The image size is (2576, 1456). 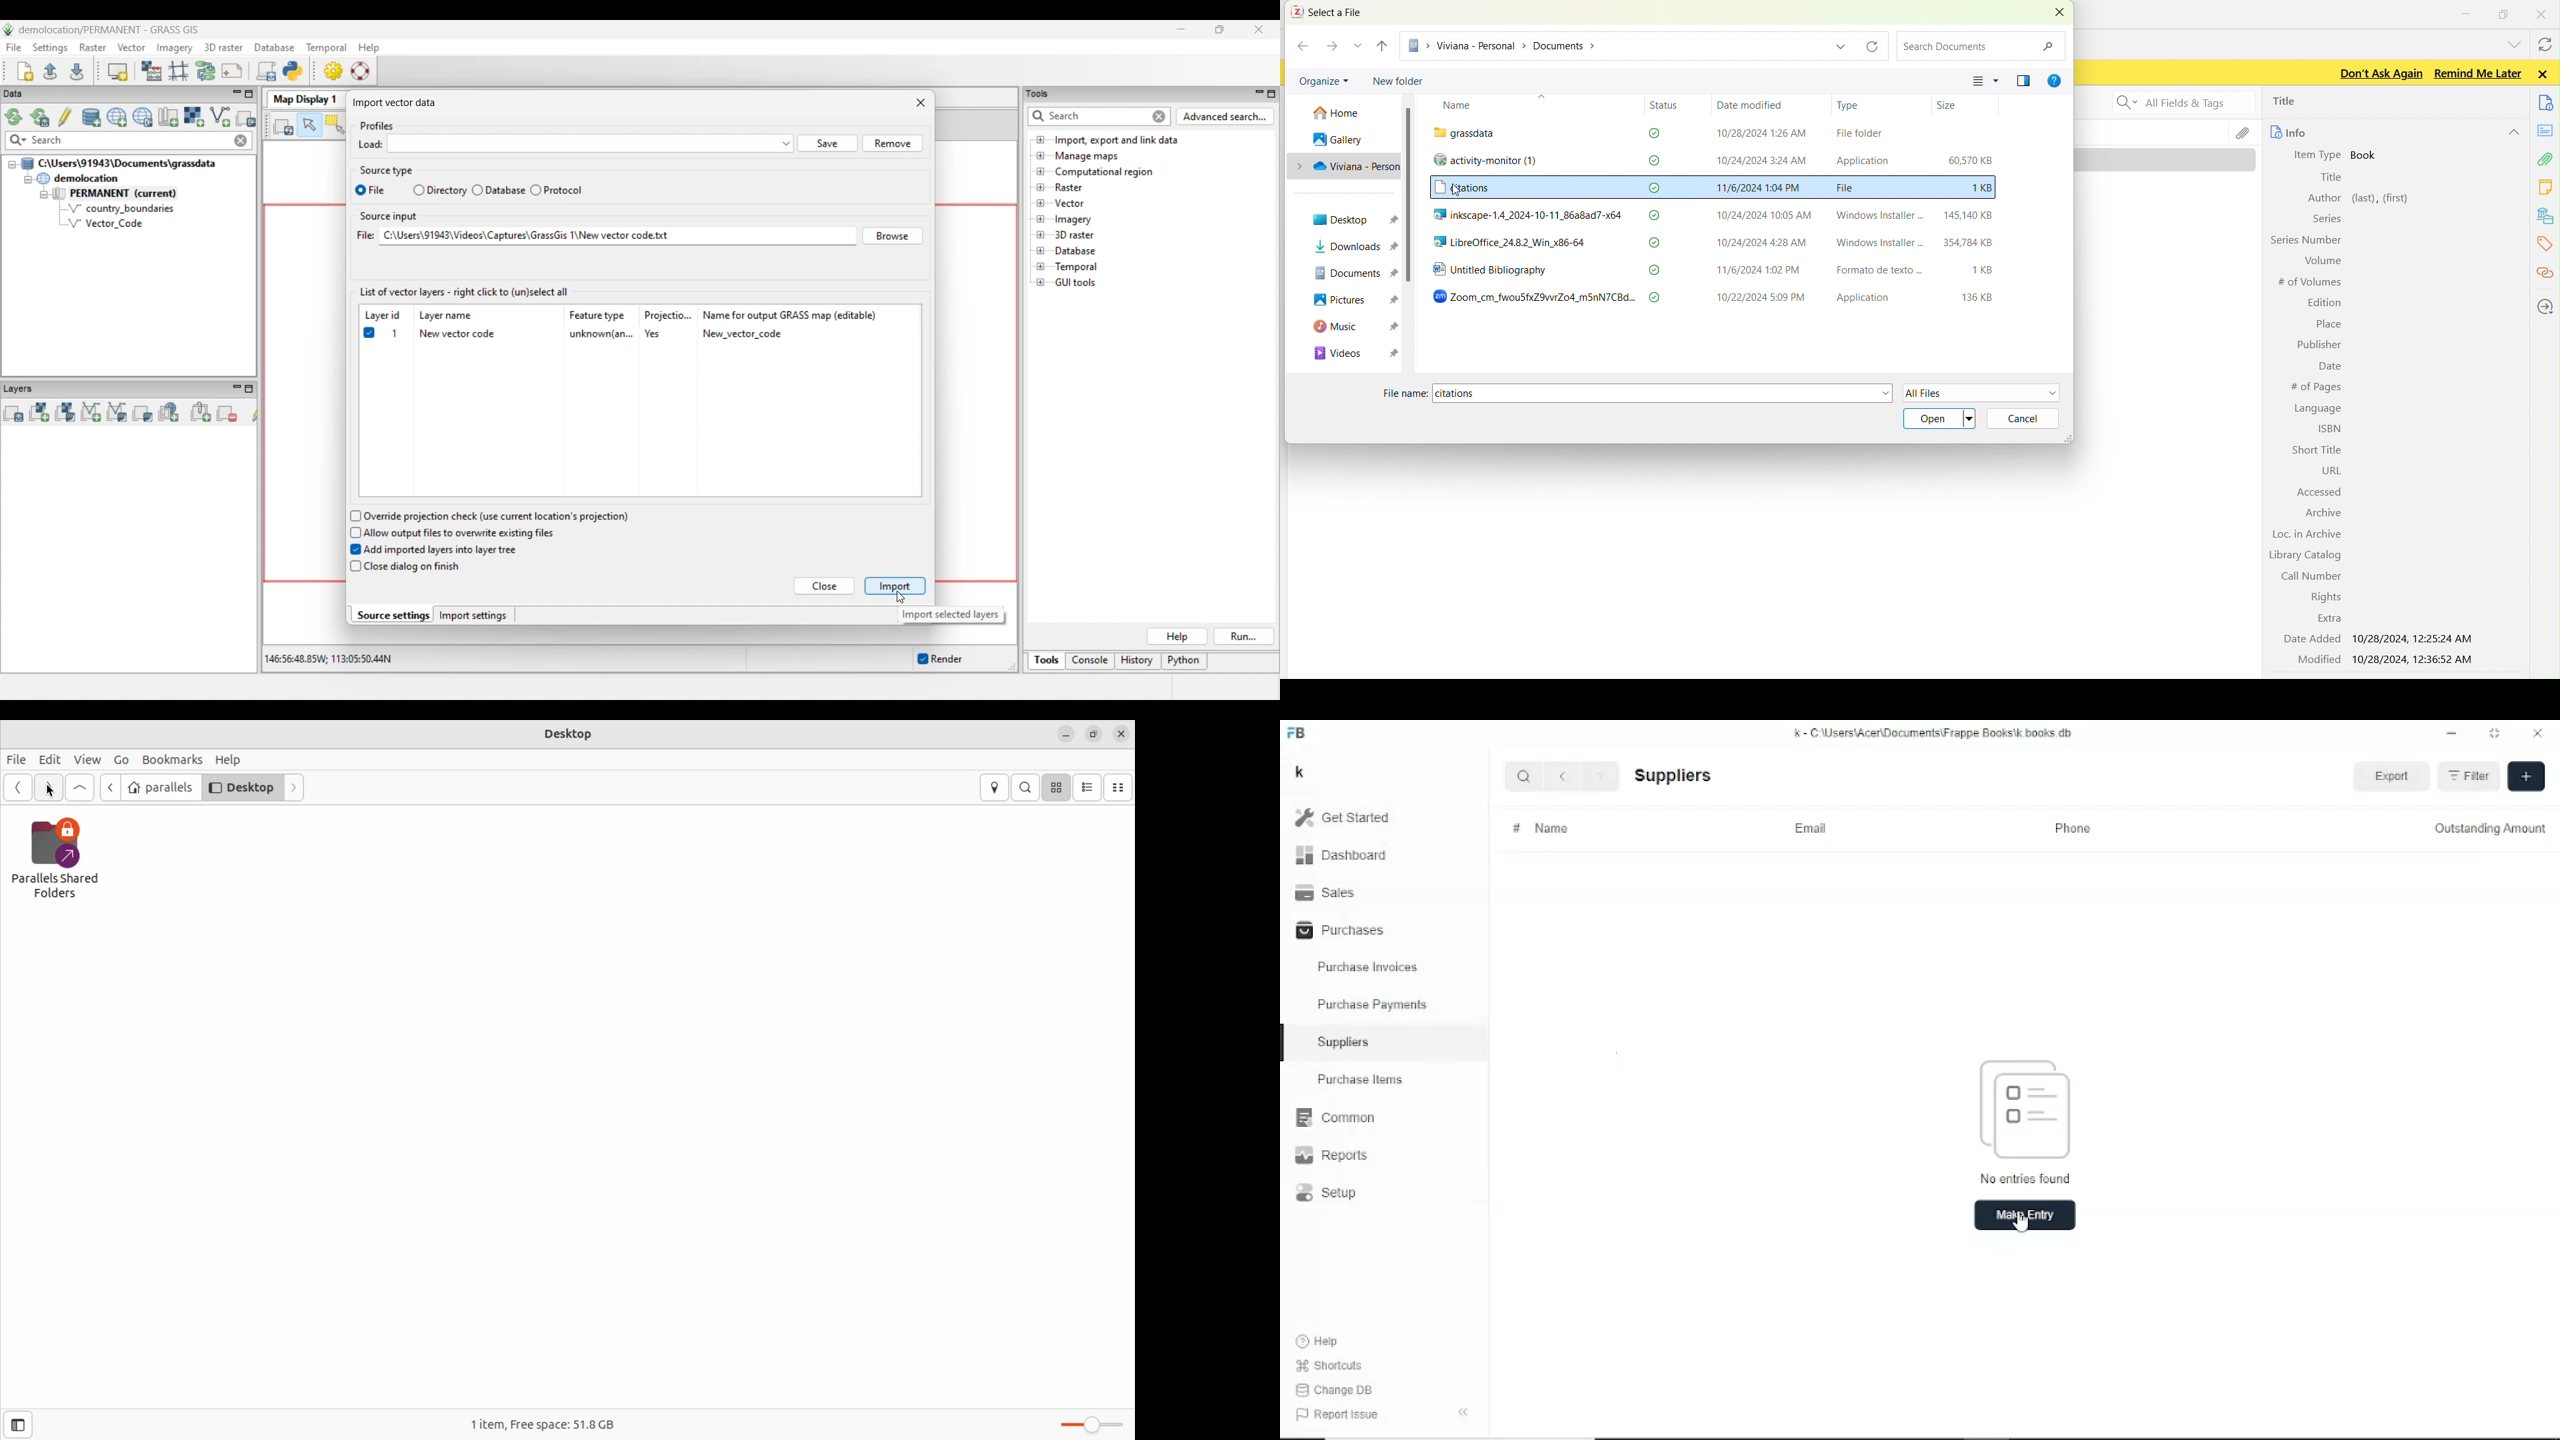 I want to click on tags, so click(x=2546, y=244).